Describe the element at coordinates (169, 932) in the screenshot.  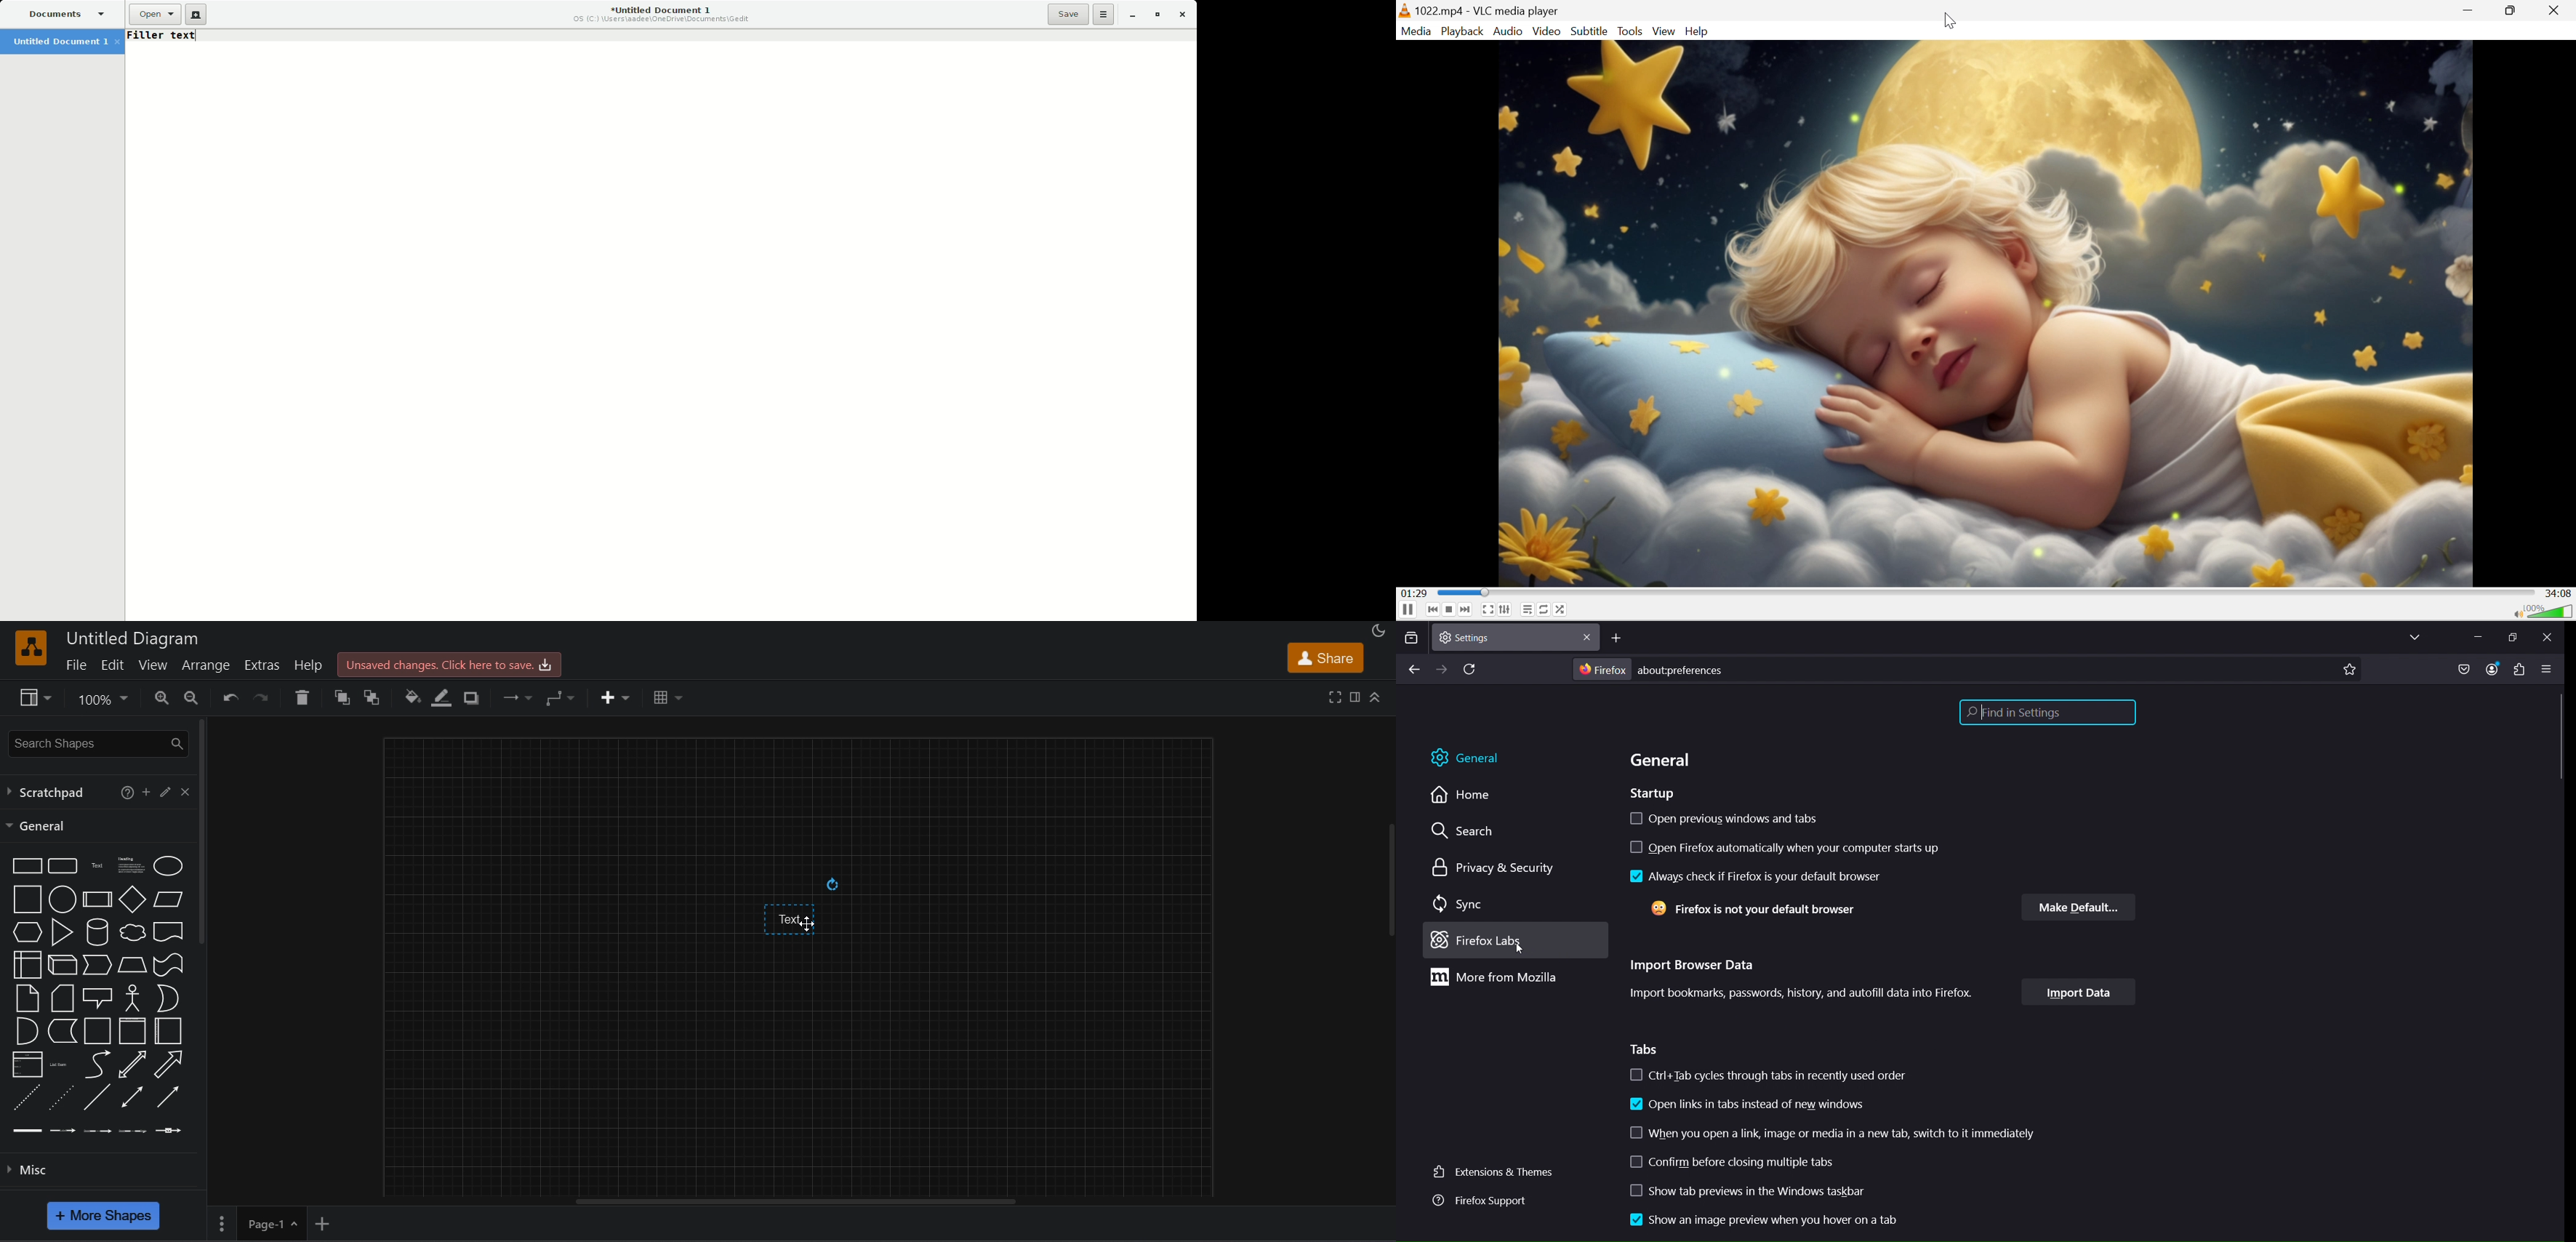
I see `Document` at that location.